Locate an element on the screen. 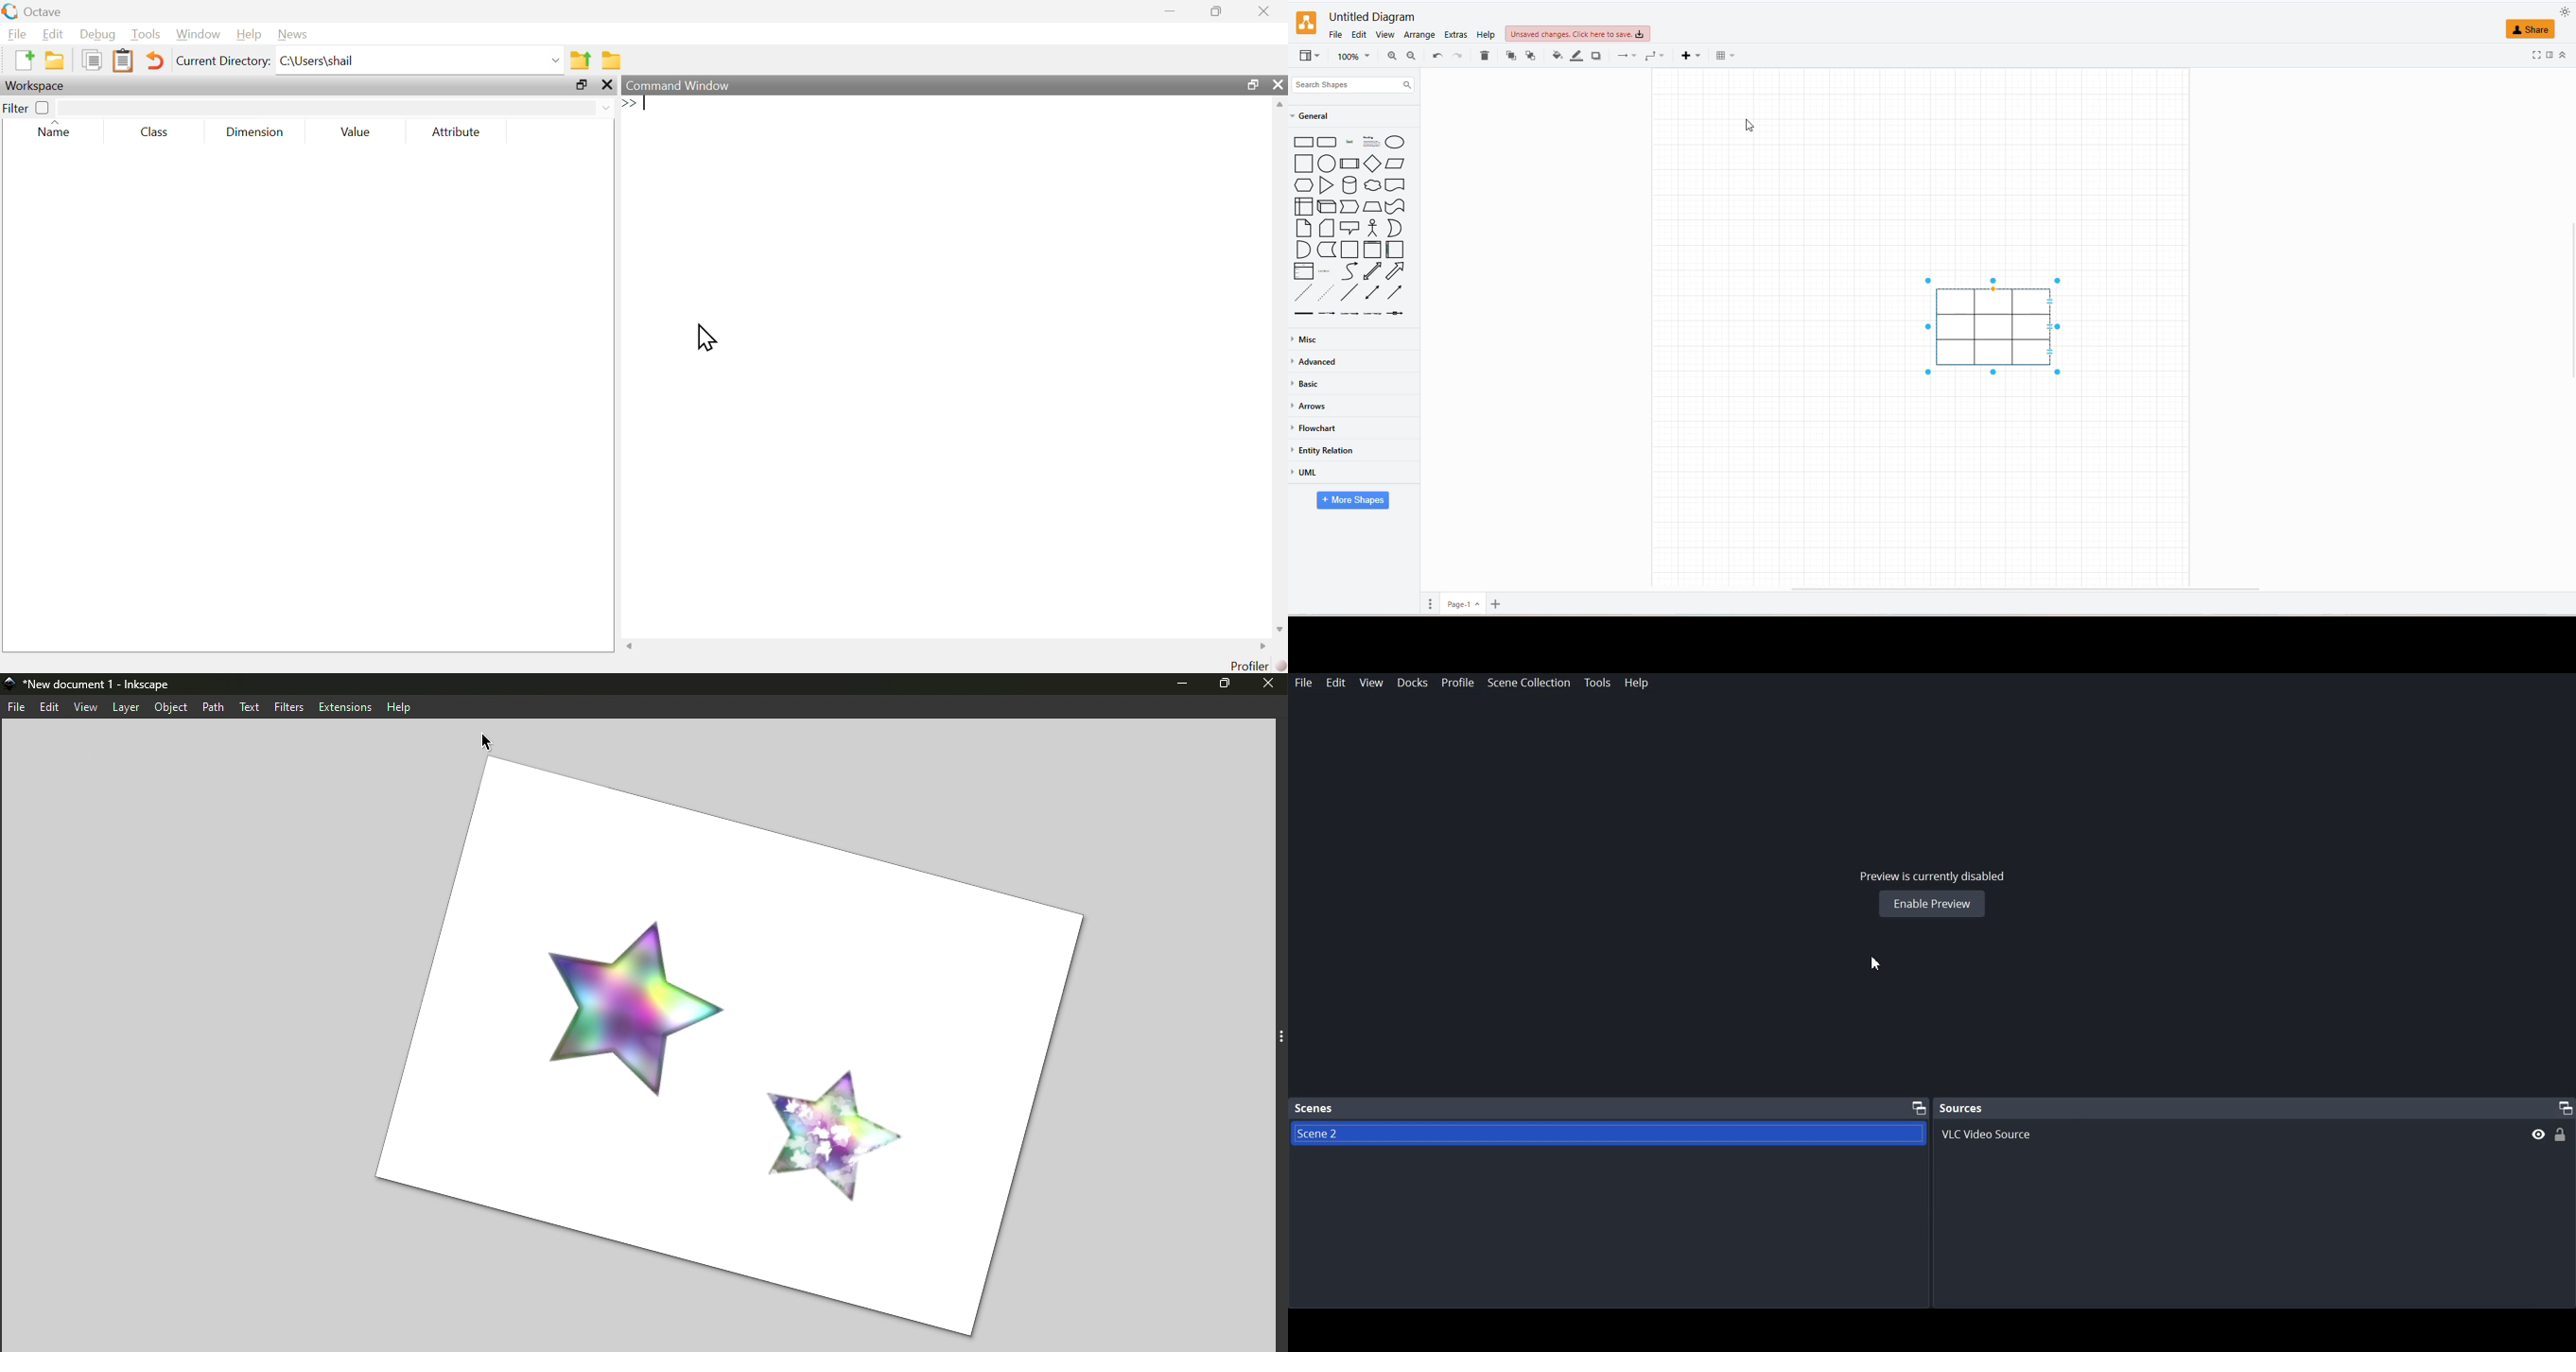 The height and width of the screenshot is (1372, 2576). Attribute is located at coordinates (458, 133).